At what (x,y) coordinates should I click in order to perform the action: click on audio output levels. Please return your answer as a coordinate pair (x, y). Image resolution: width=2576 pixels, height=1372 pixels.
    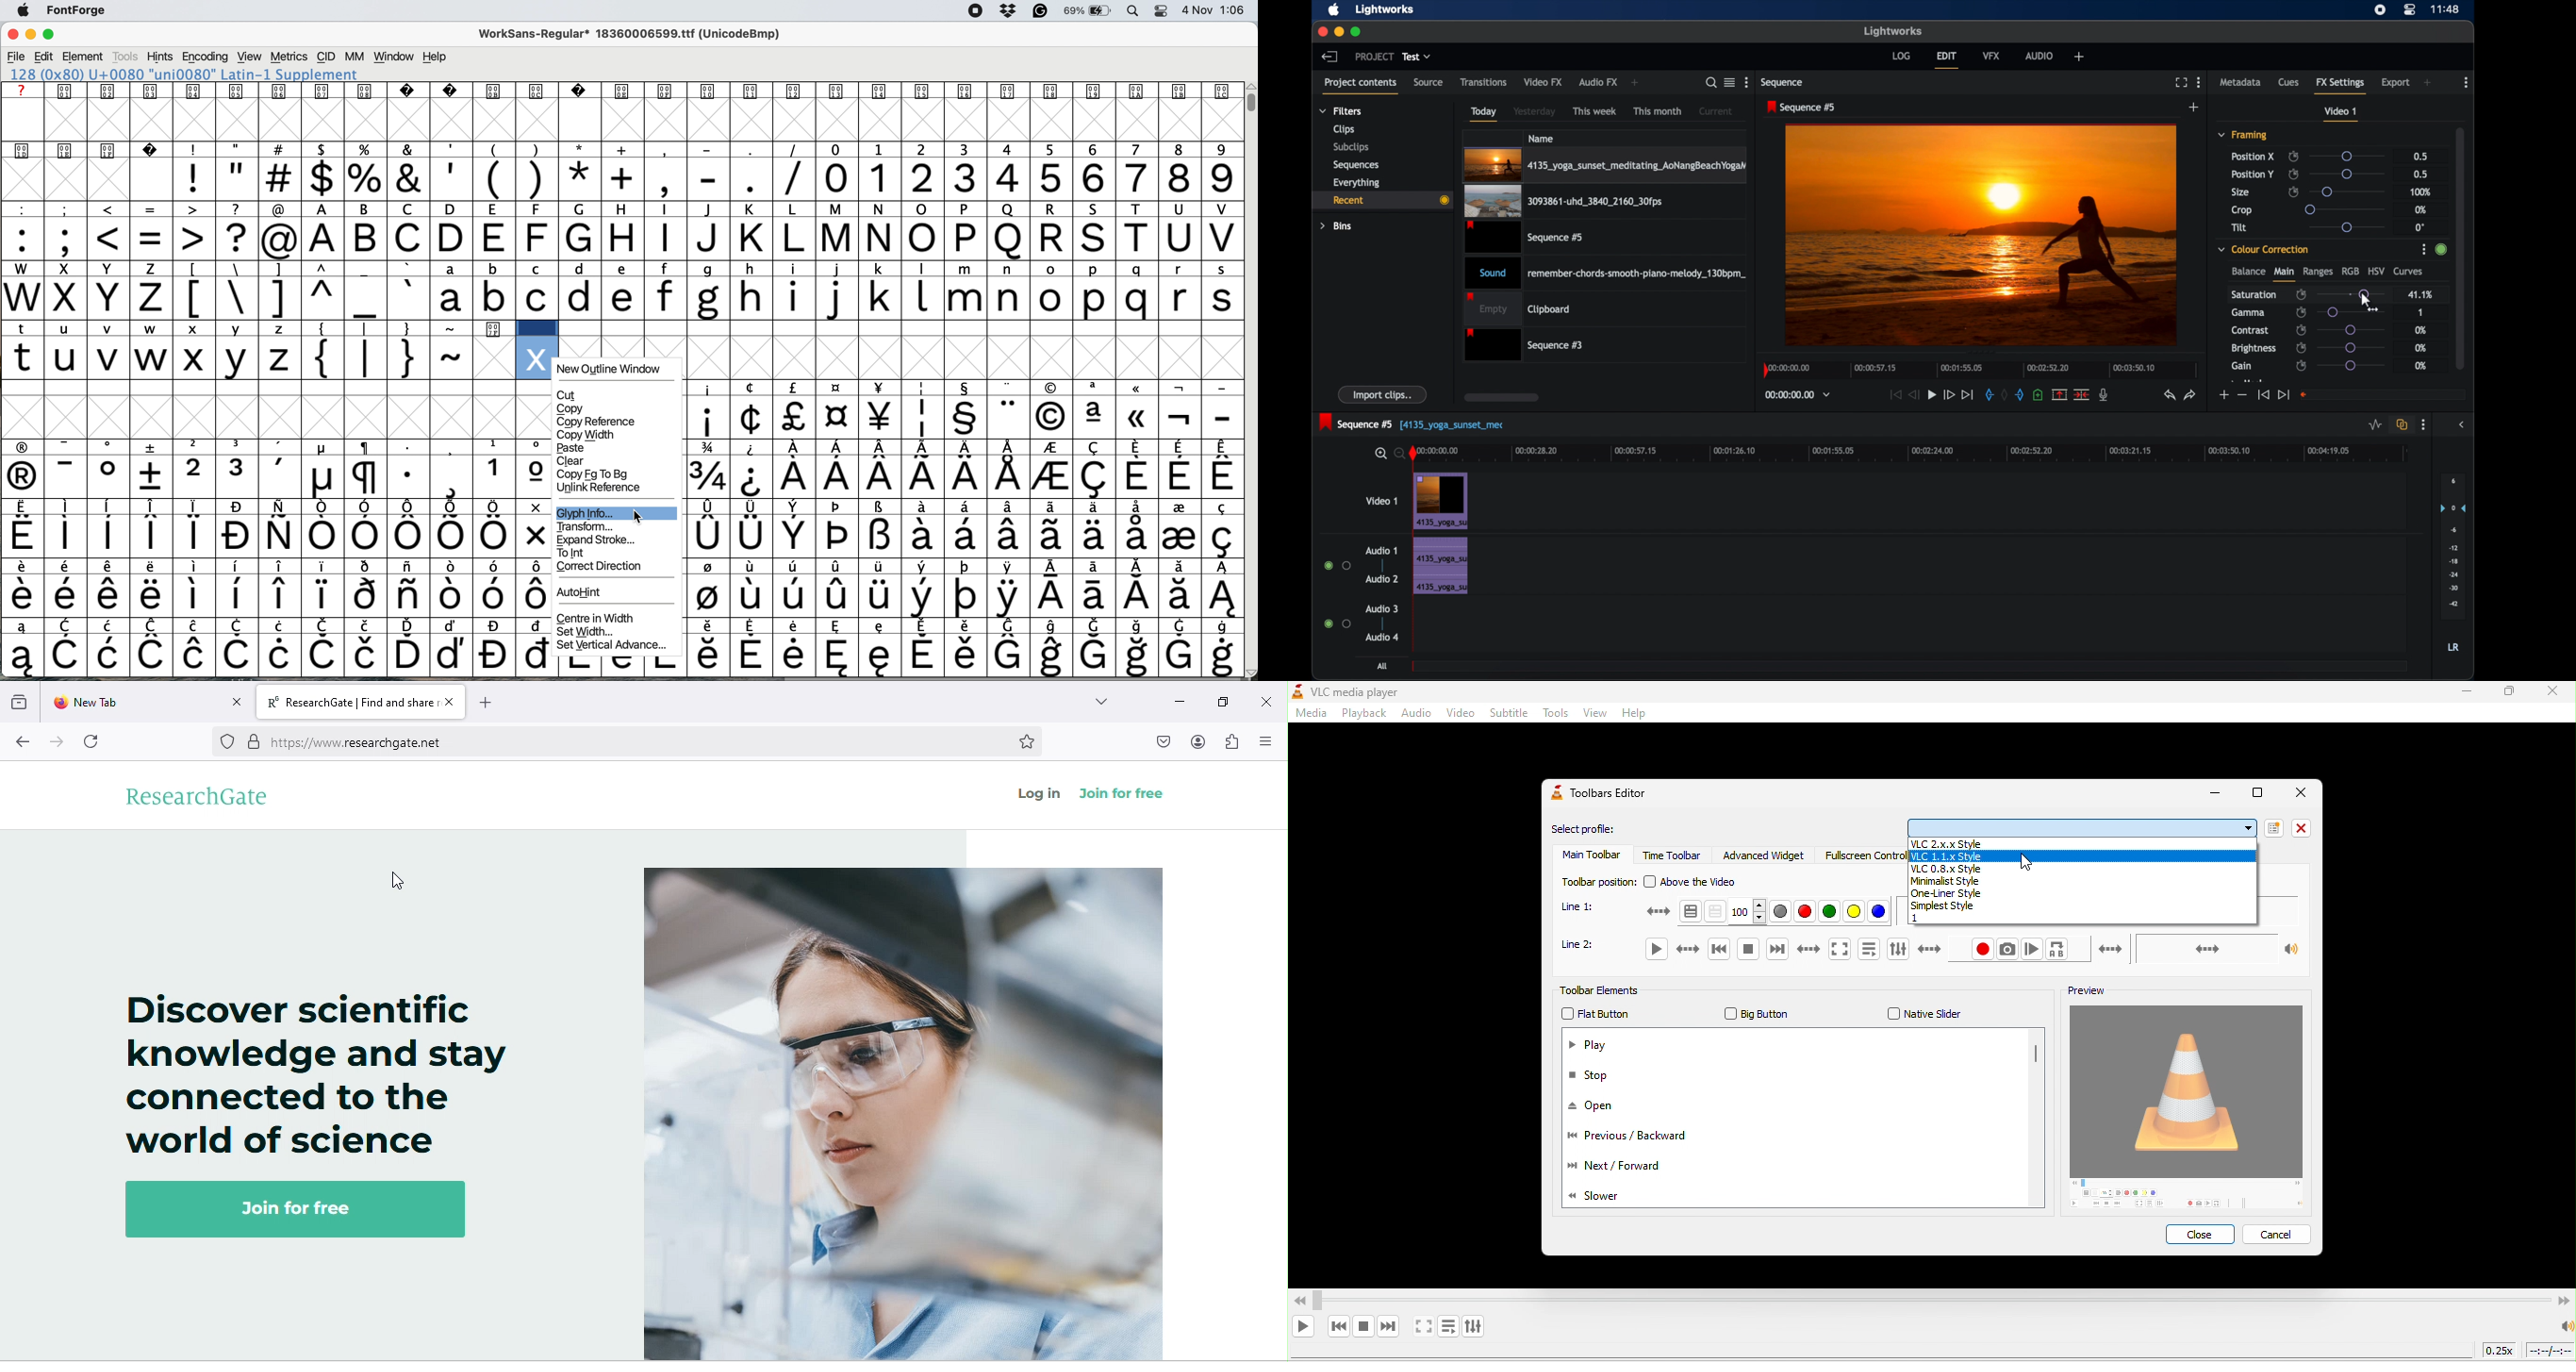
    Looking at the image, I should click on (2453, 547).